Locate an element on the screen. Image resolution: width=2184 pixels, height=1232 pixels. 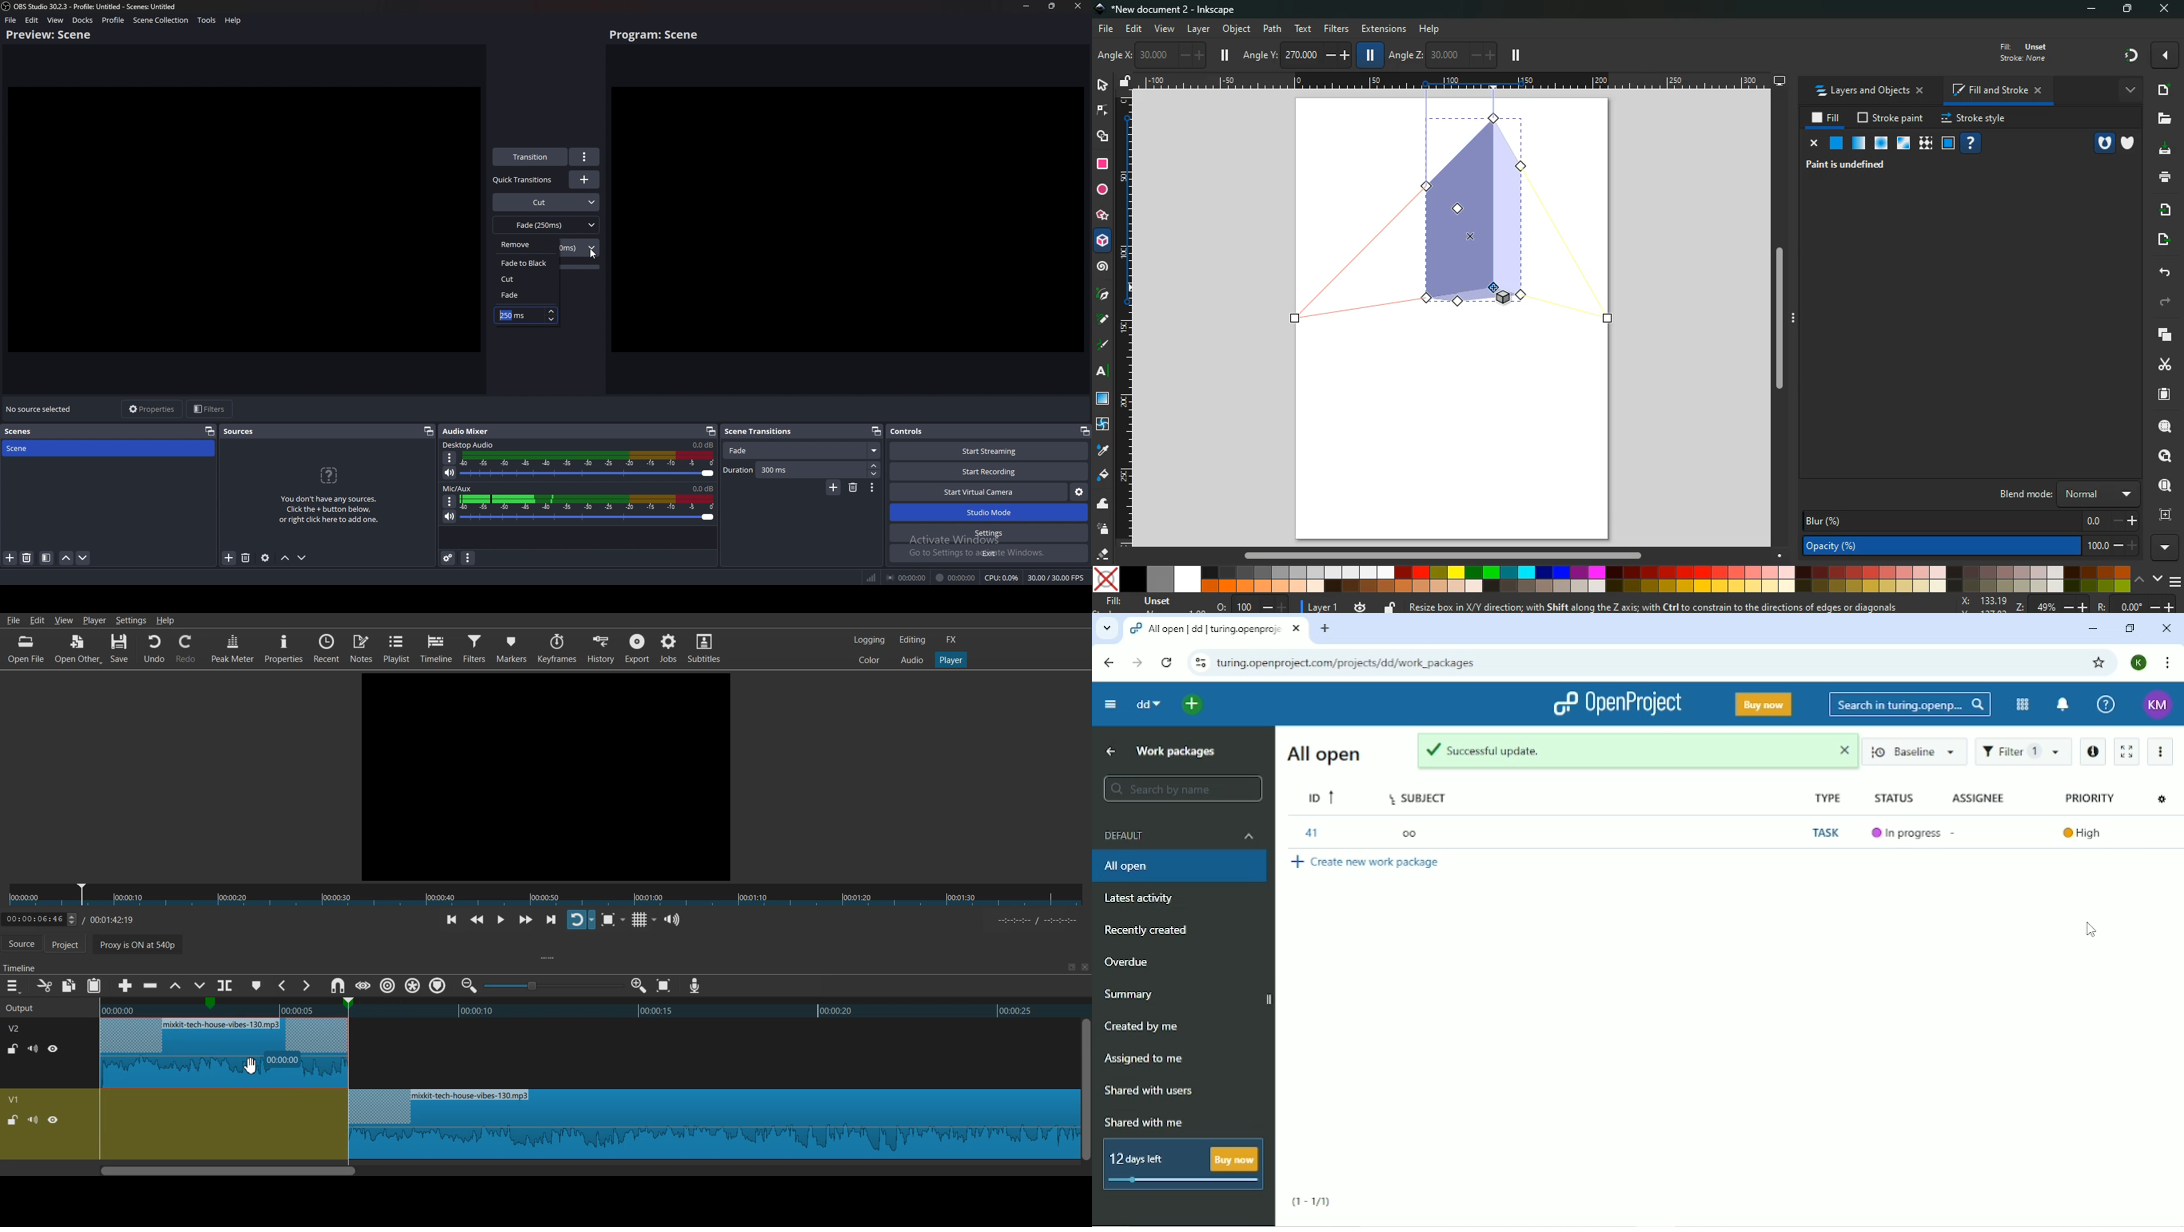
Output is located at coordinates (35, 1007).